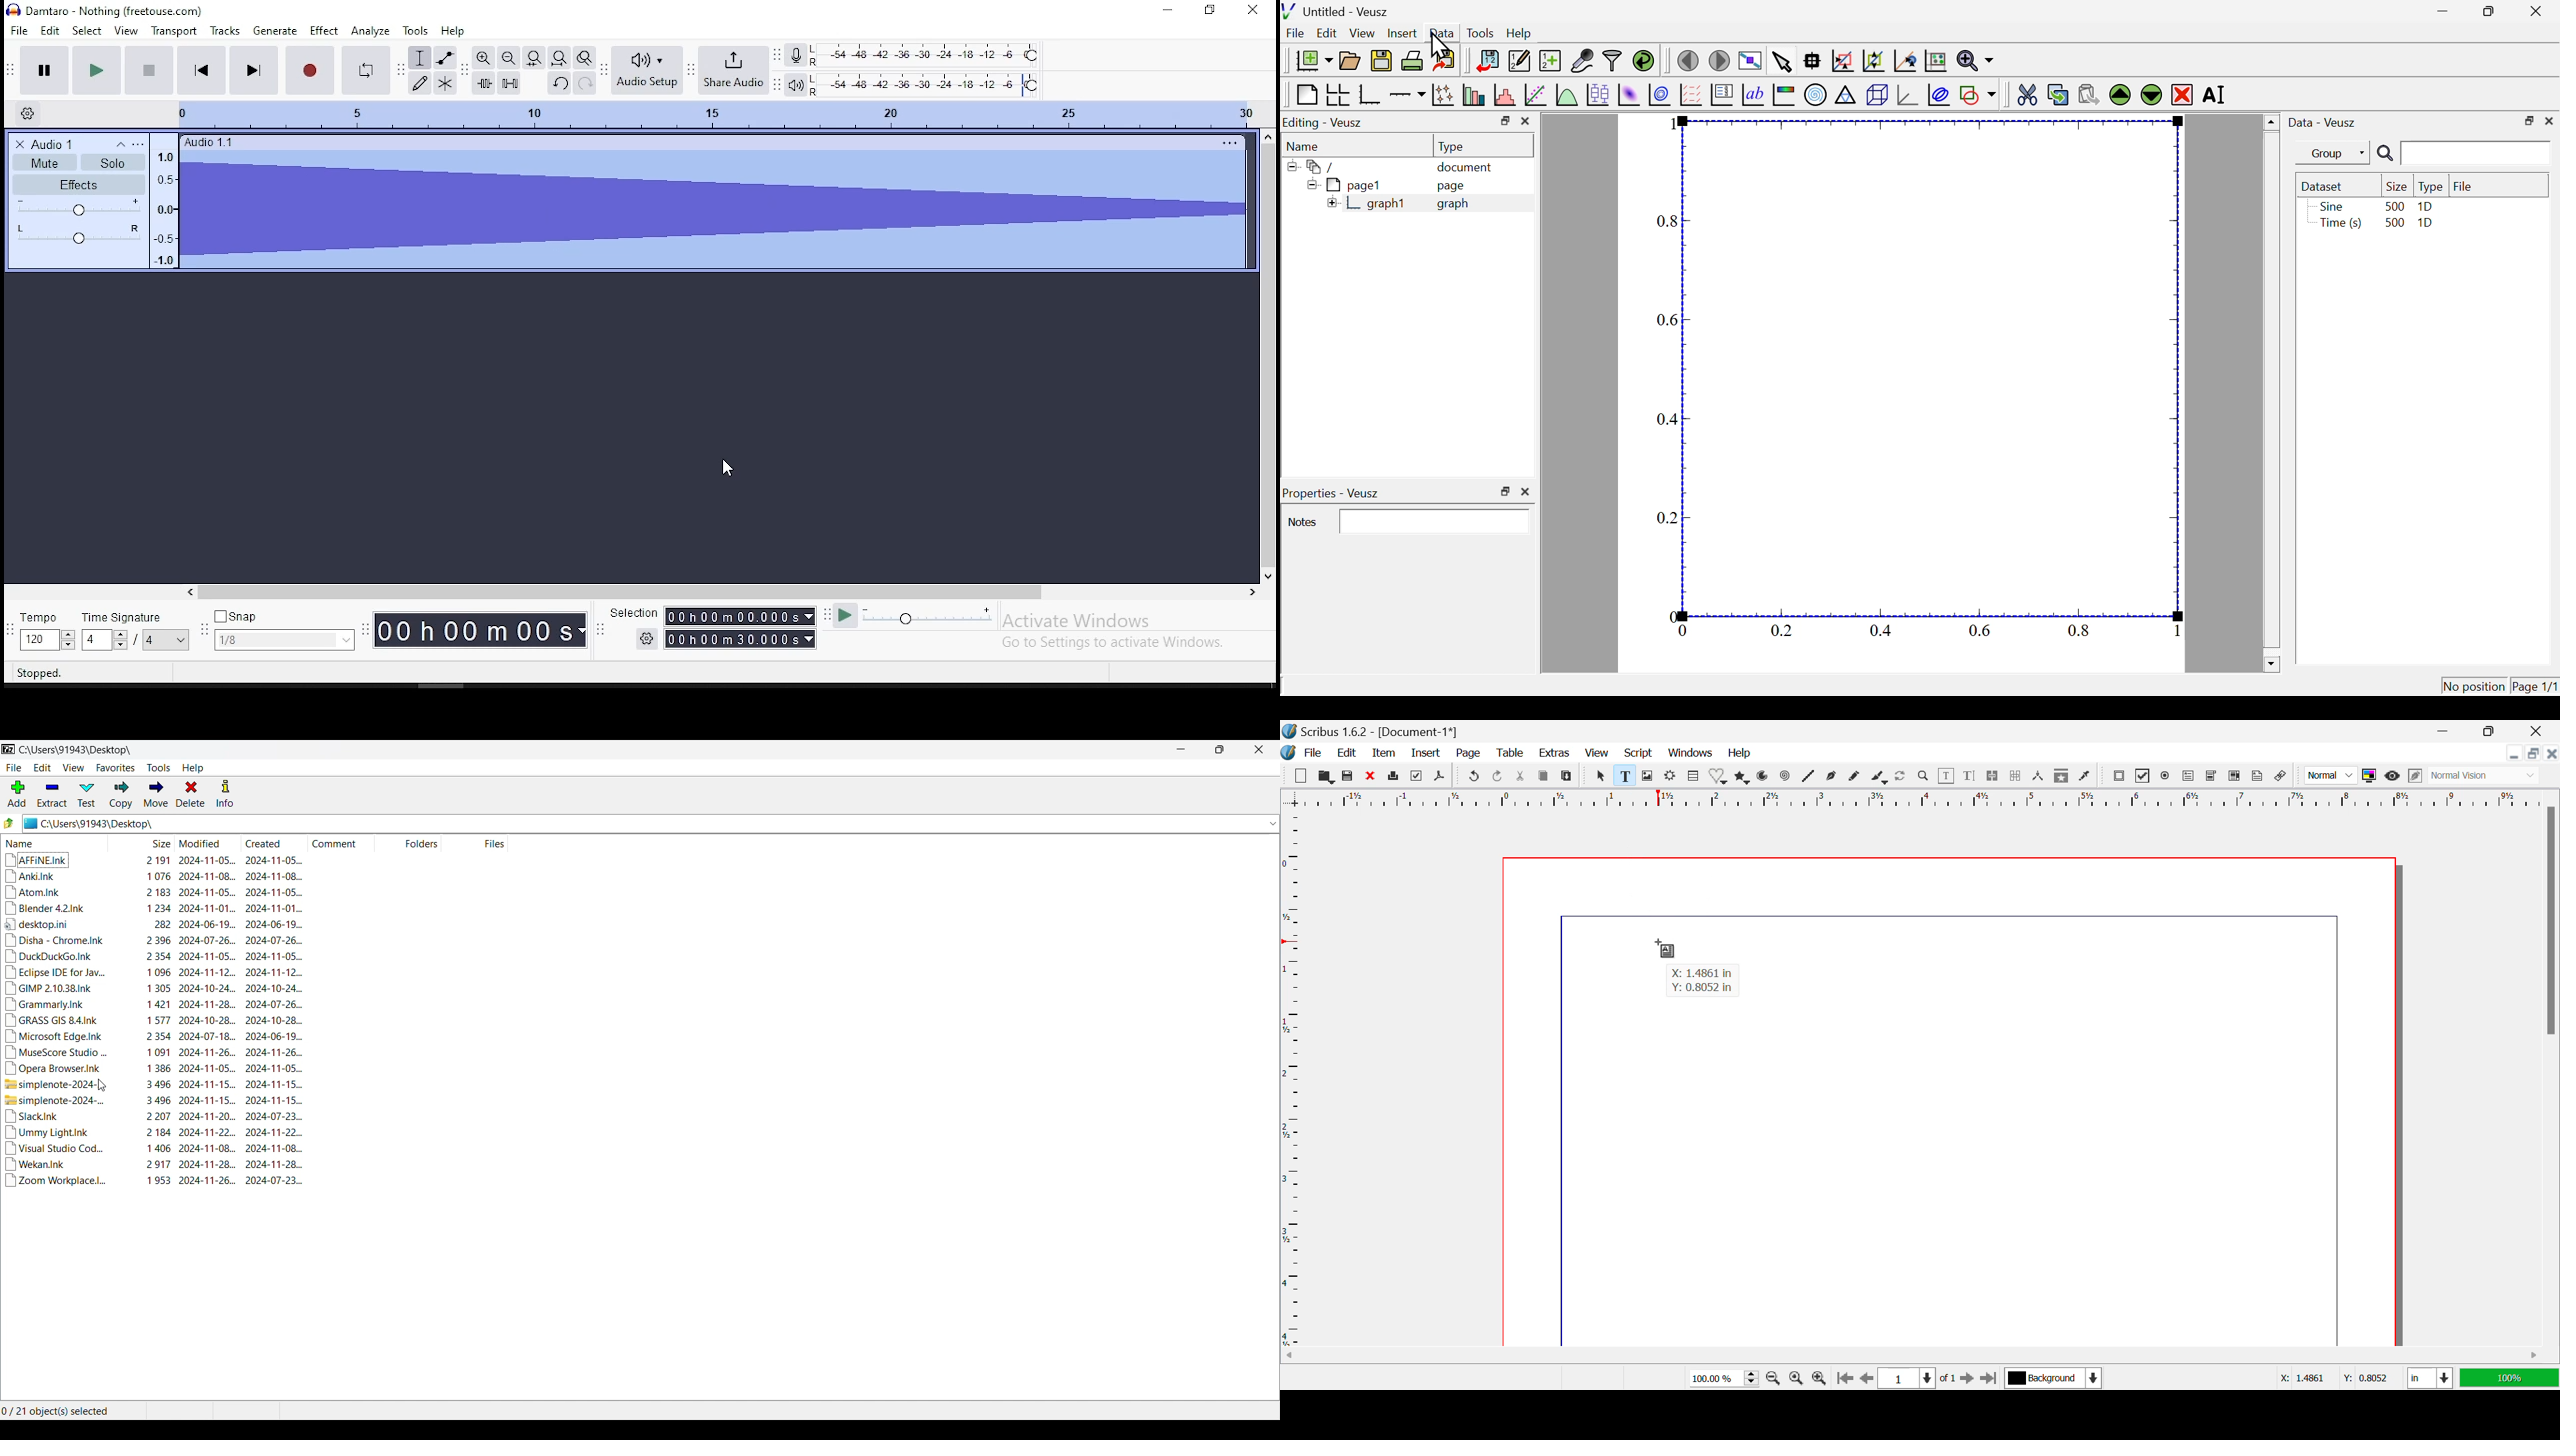 The height and width of the screenshot is (1456, 2576). What do you see at coordinates (159, 768) in the screenshot?
I see `Tools` at bounding box center [159, 768].